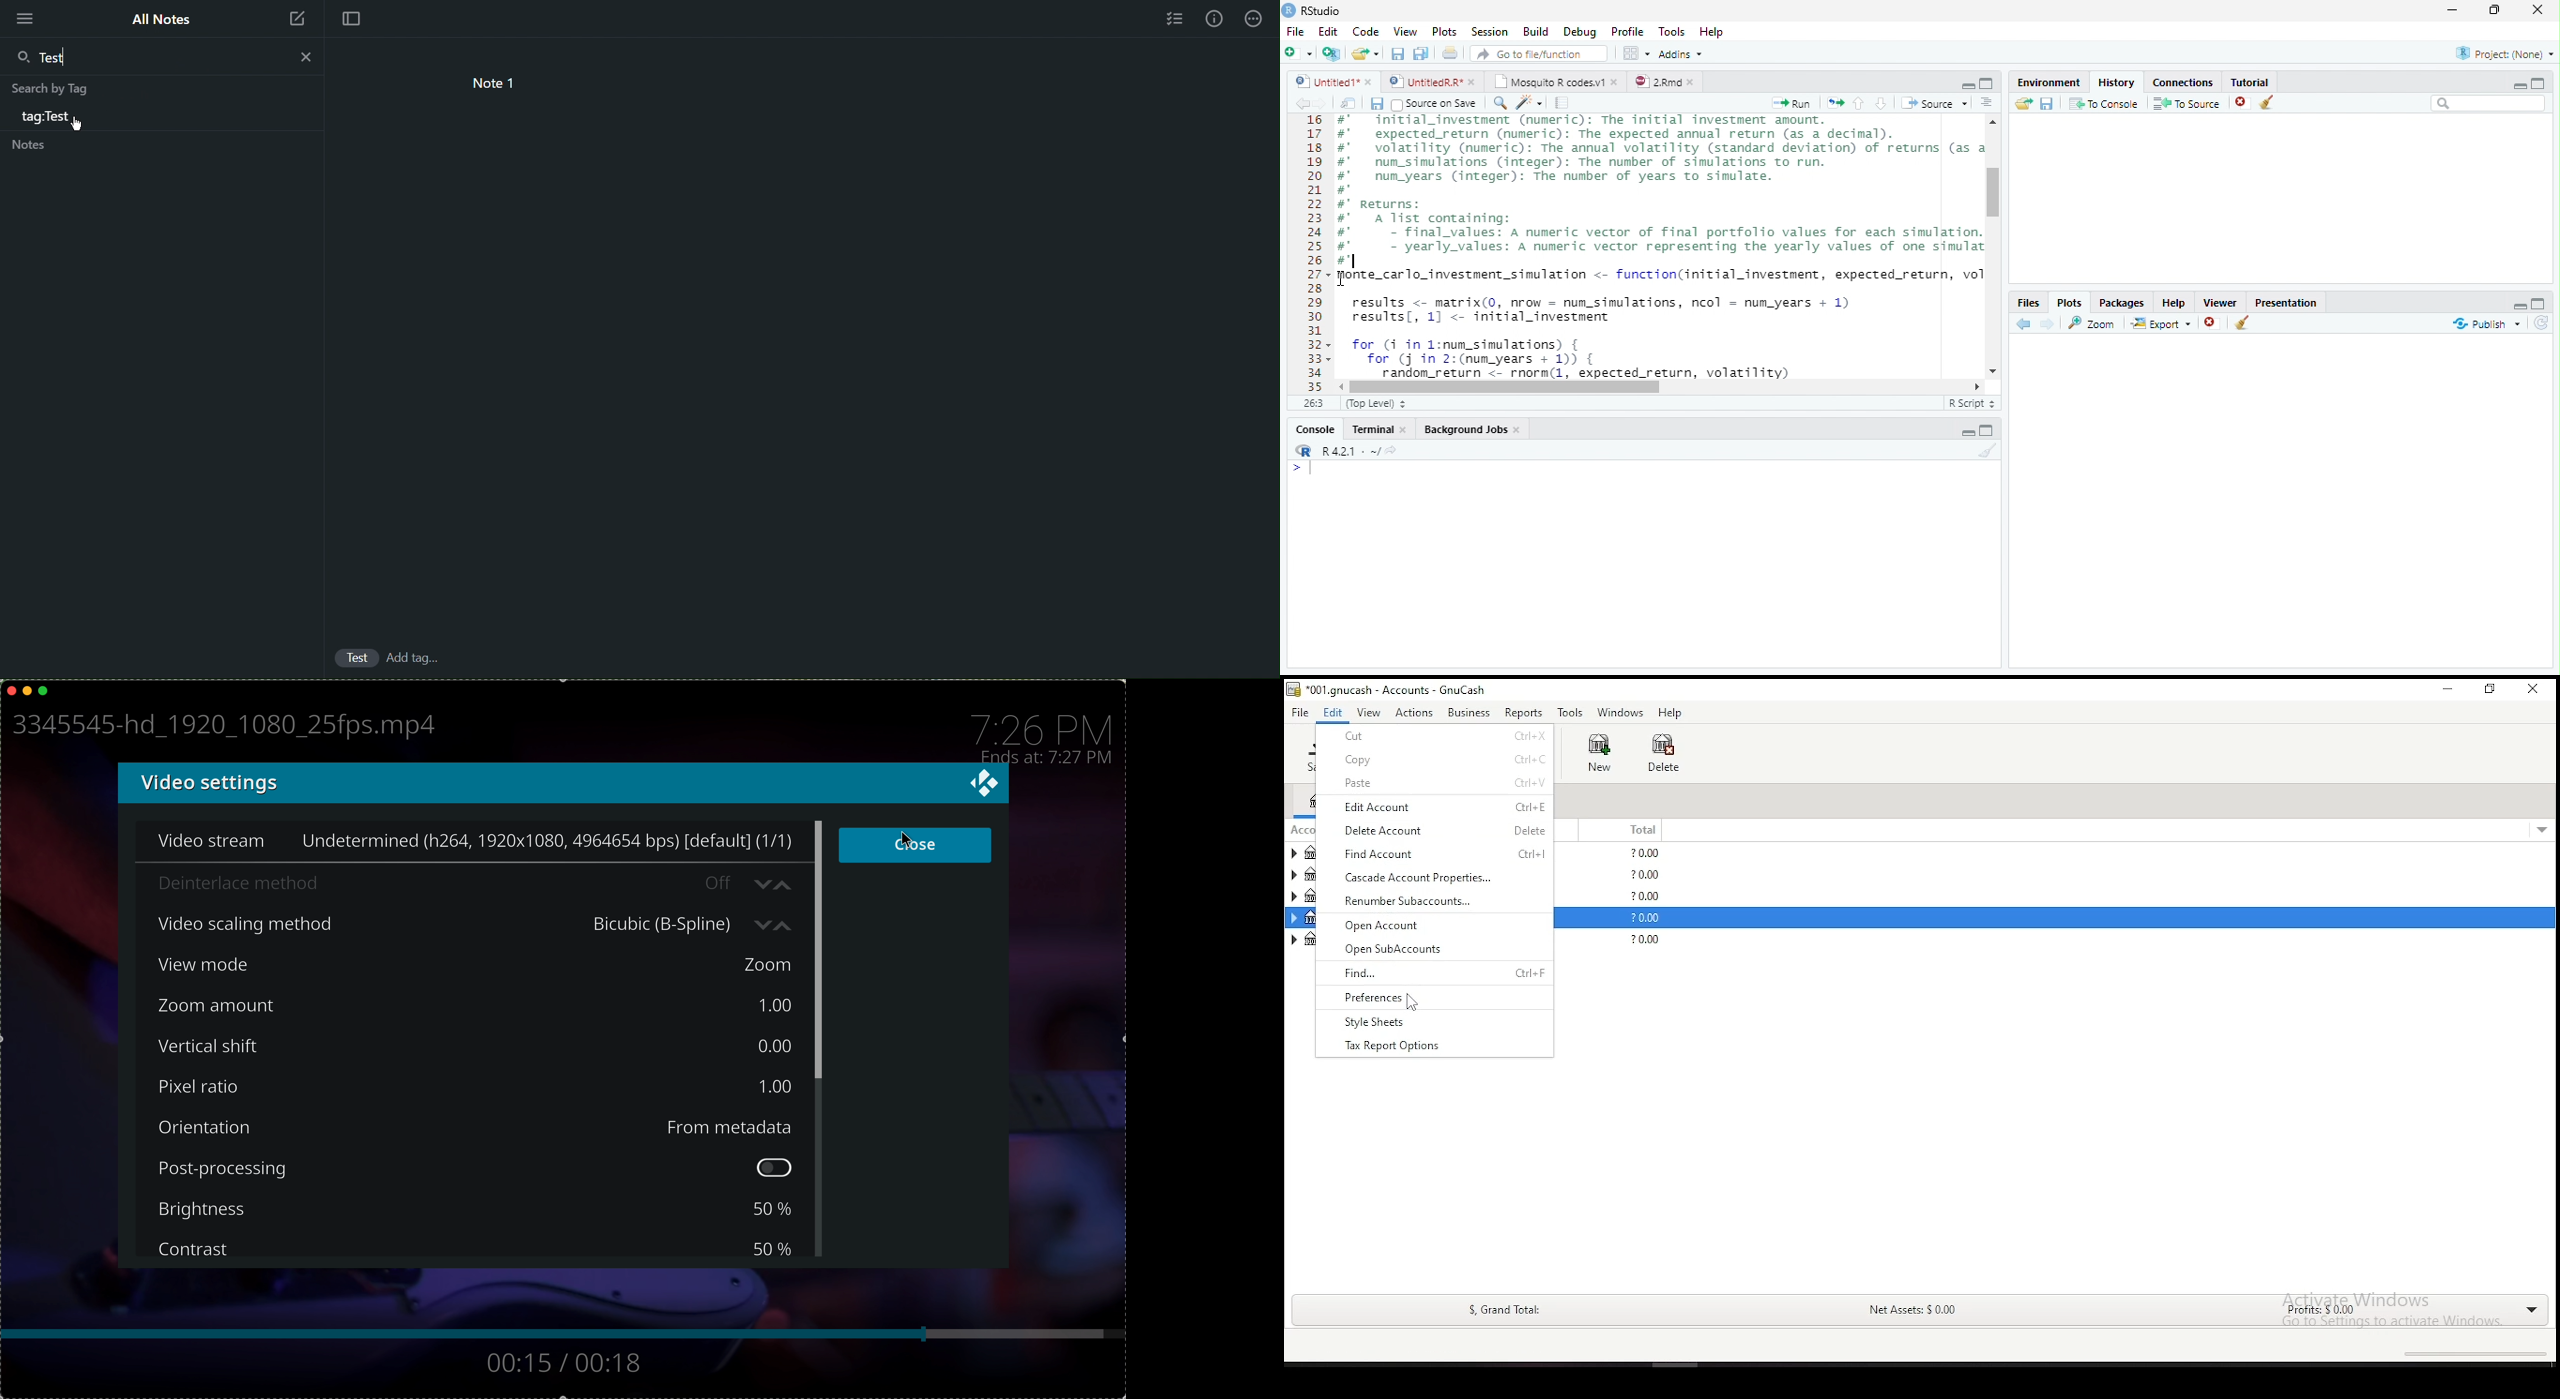  What do you see at coordinates (775, 1005) in the screenshot?
I see `1.00` at bounding box center [775, 1005].